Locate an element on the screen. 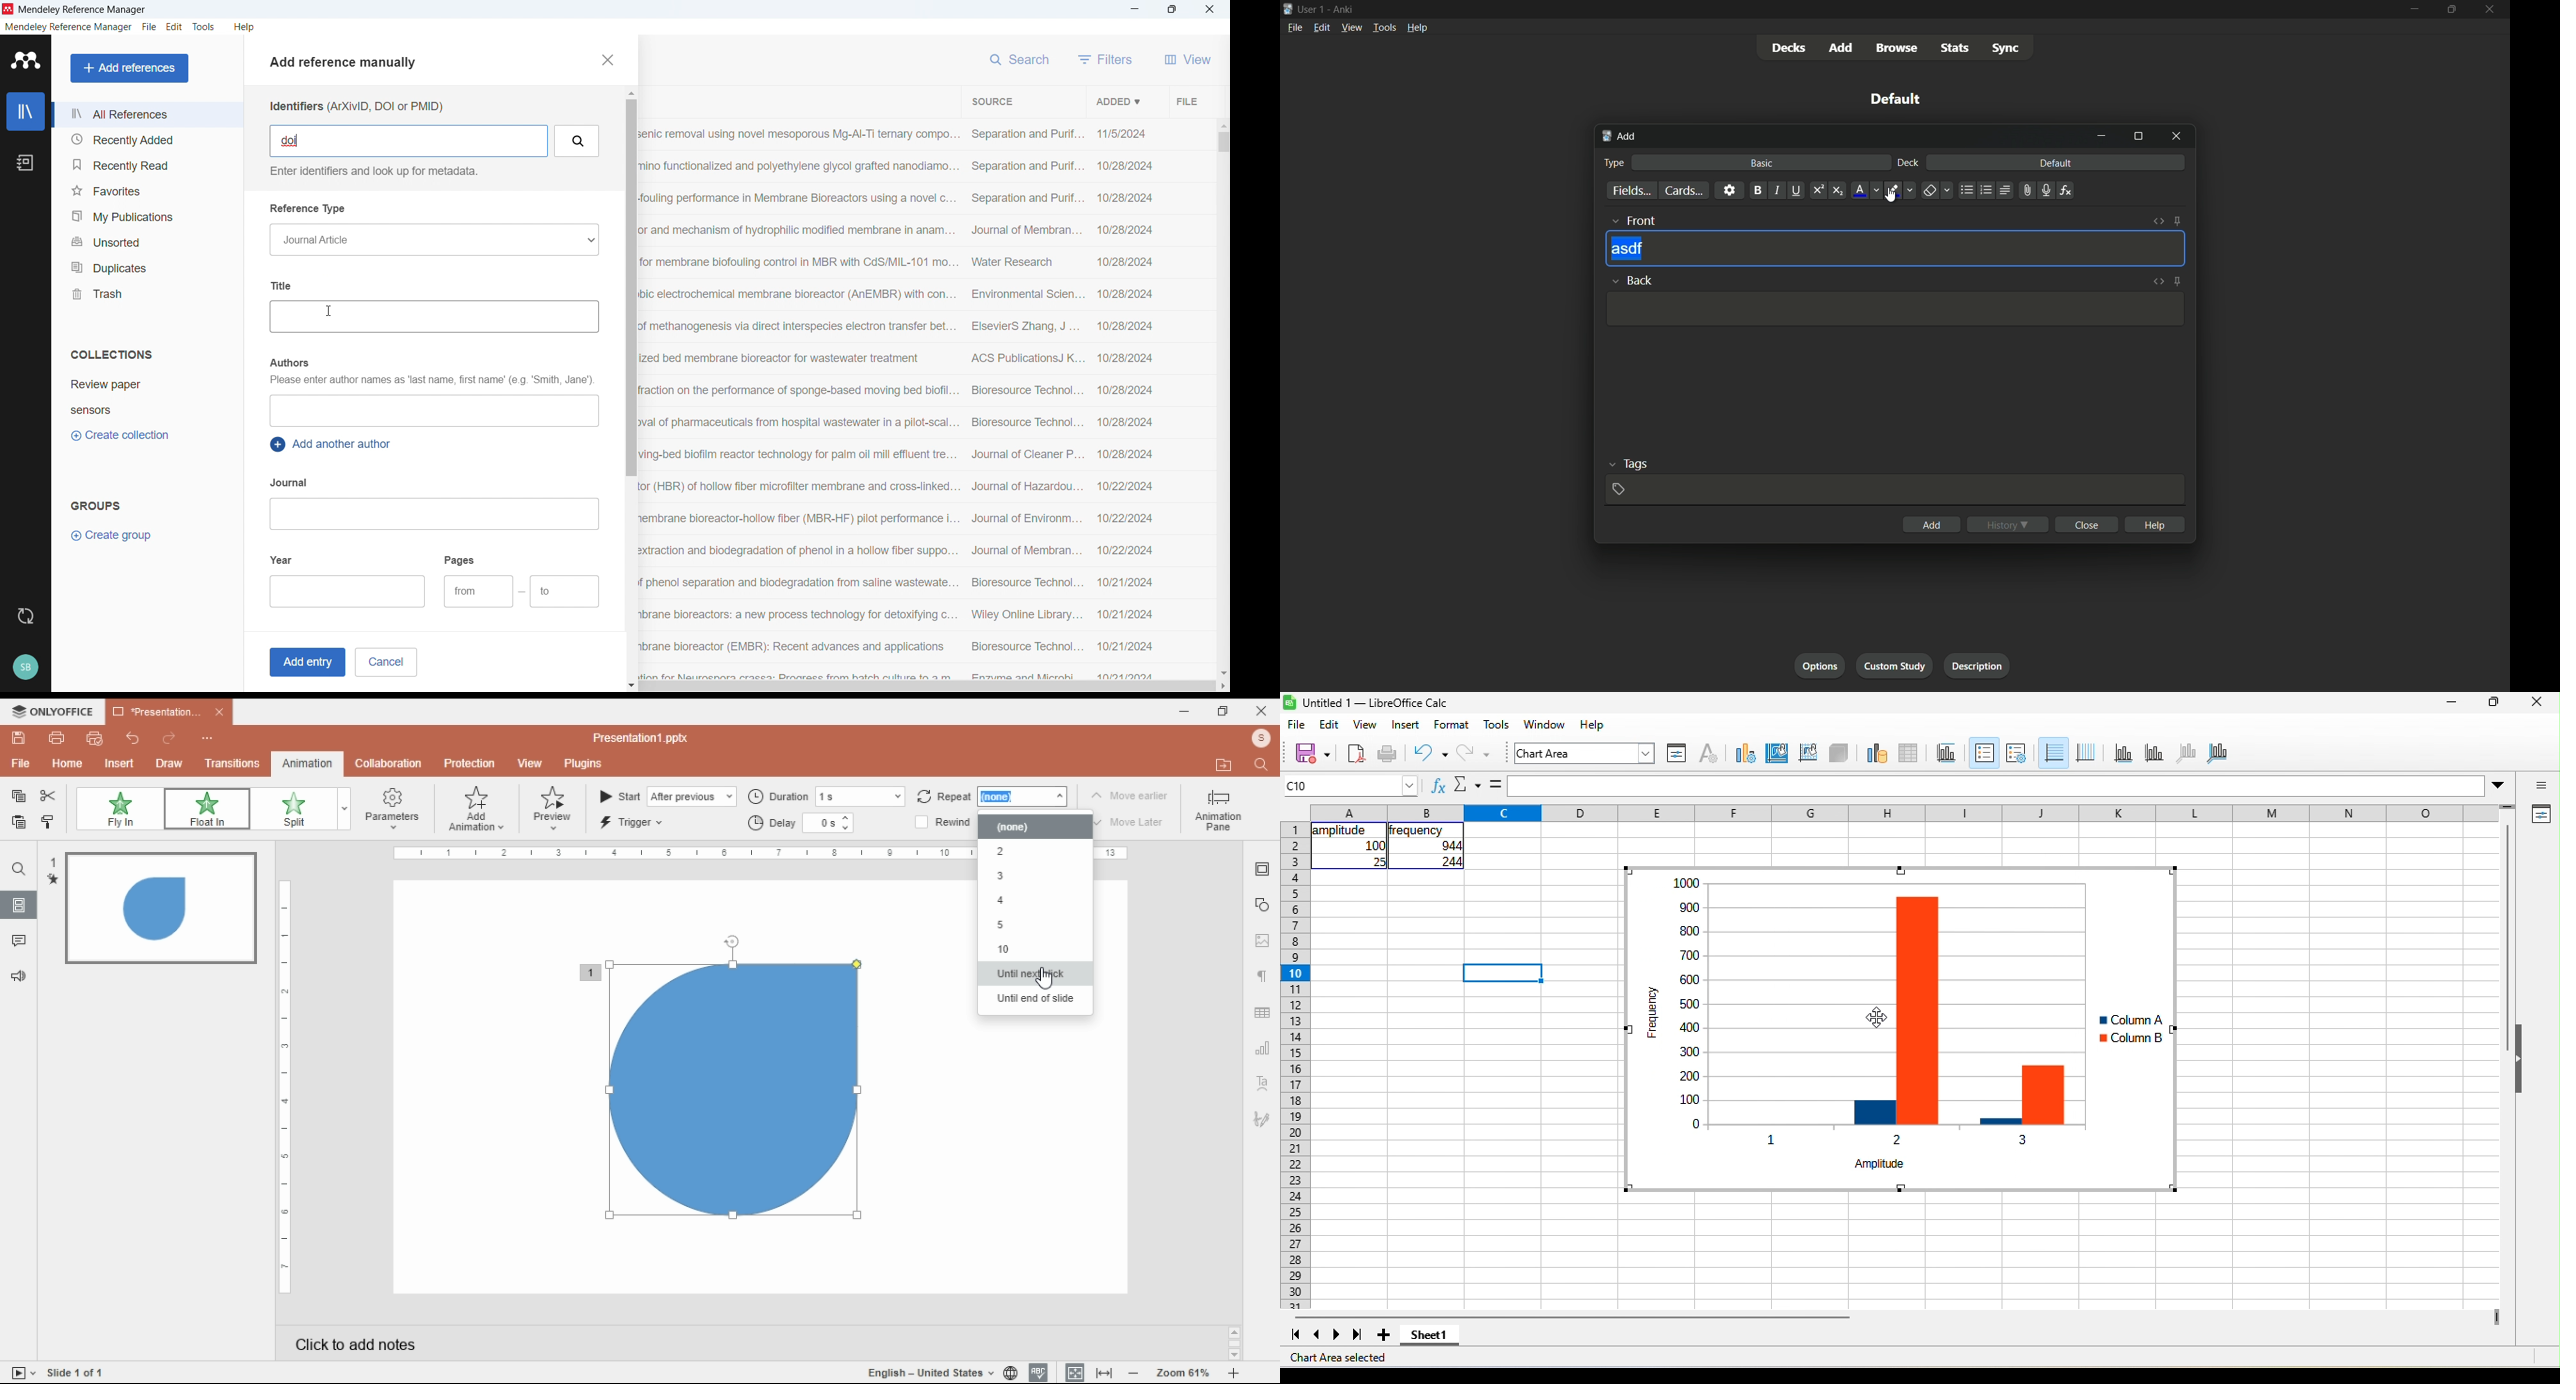  fit to slide is located at coordinates (1075, 1373).